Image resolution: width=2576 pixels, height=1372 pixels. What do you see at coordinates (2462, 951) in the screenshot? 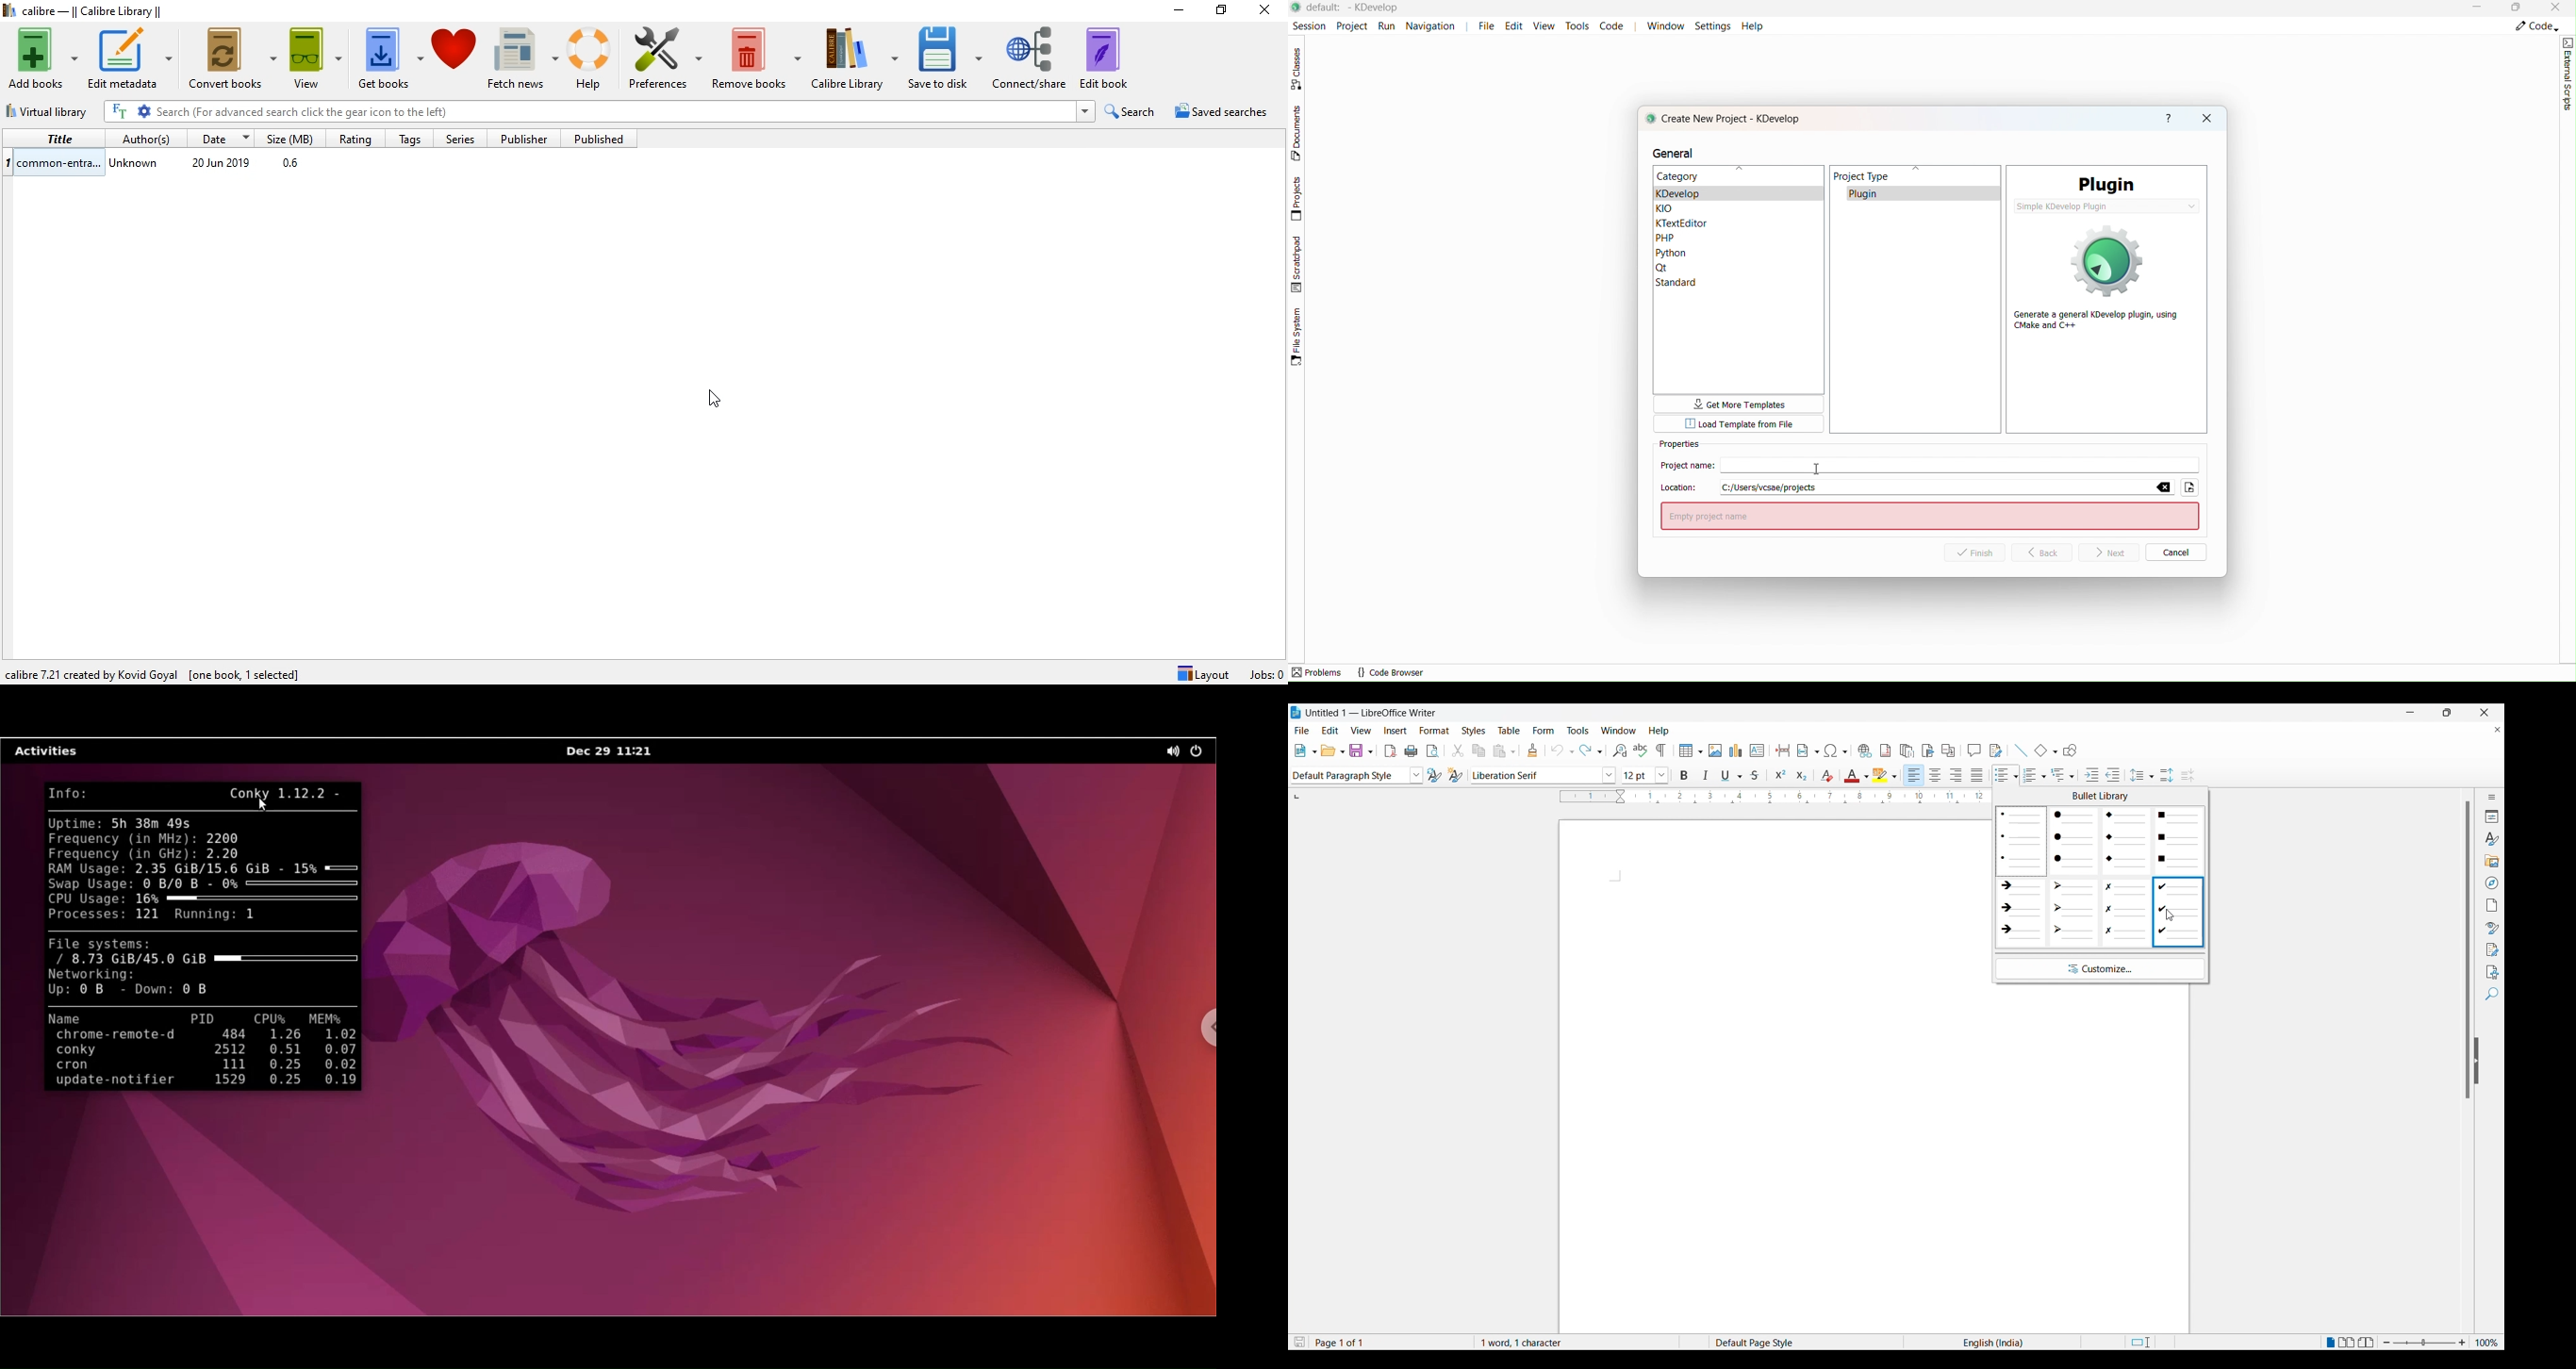
I see `vertical scroll bar` at bounding box center [2462, 951].